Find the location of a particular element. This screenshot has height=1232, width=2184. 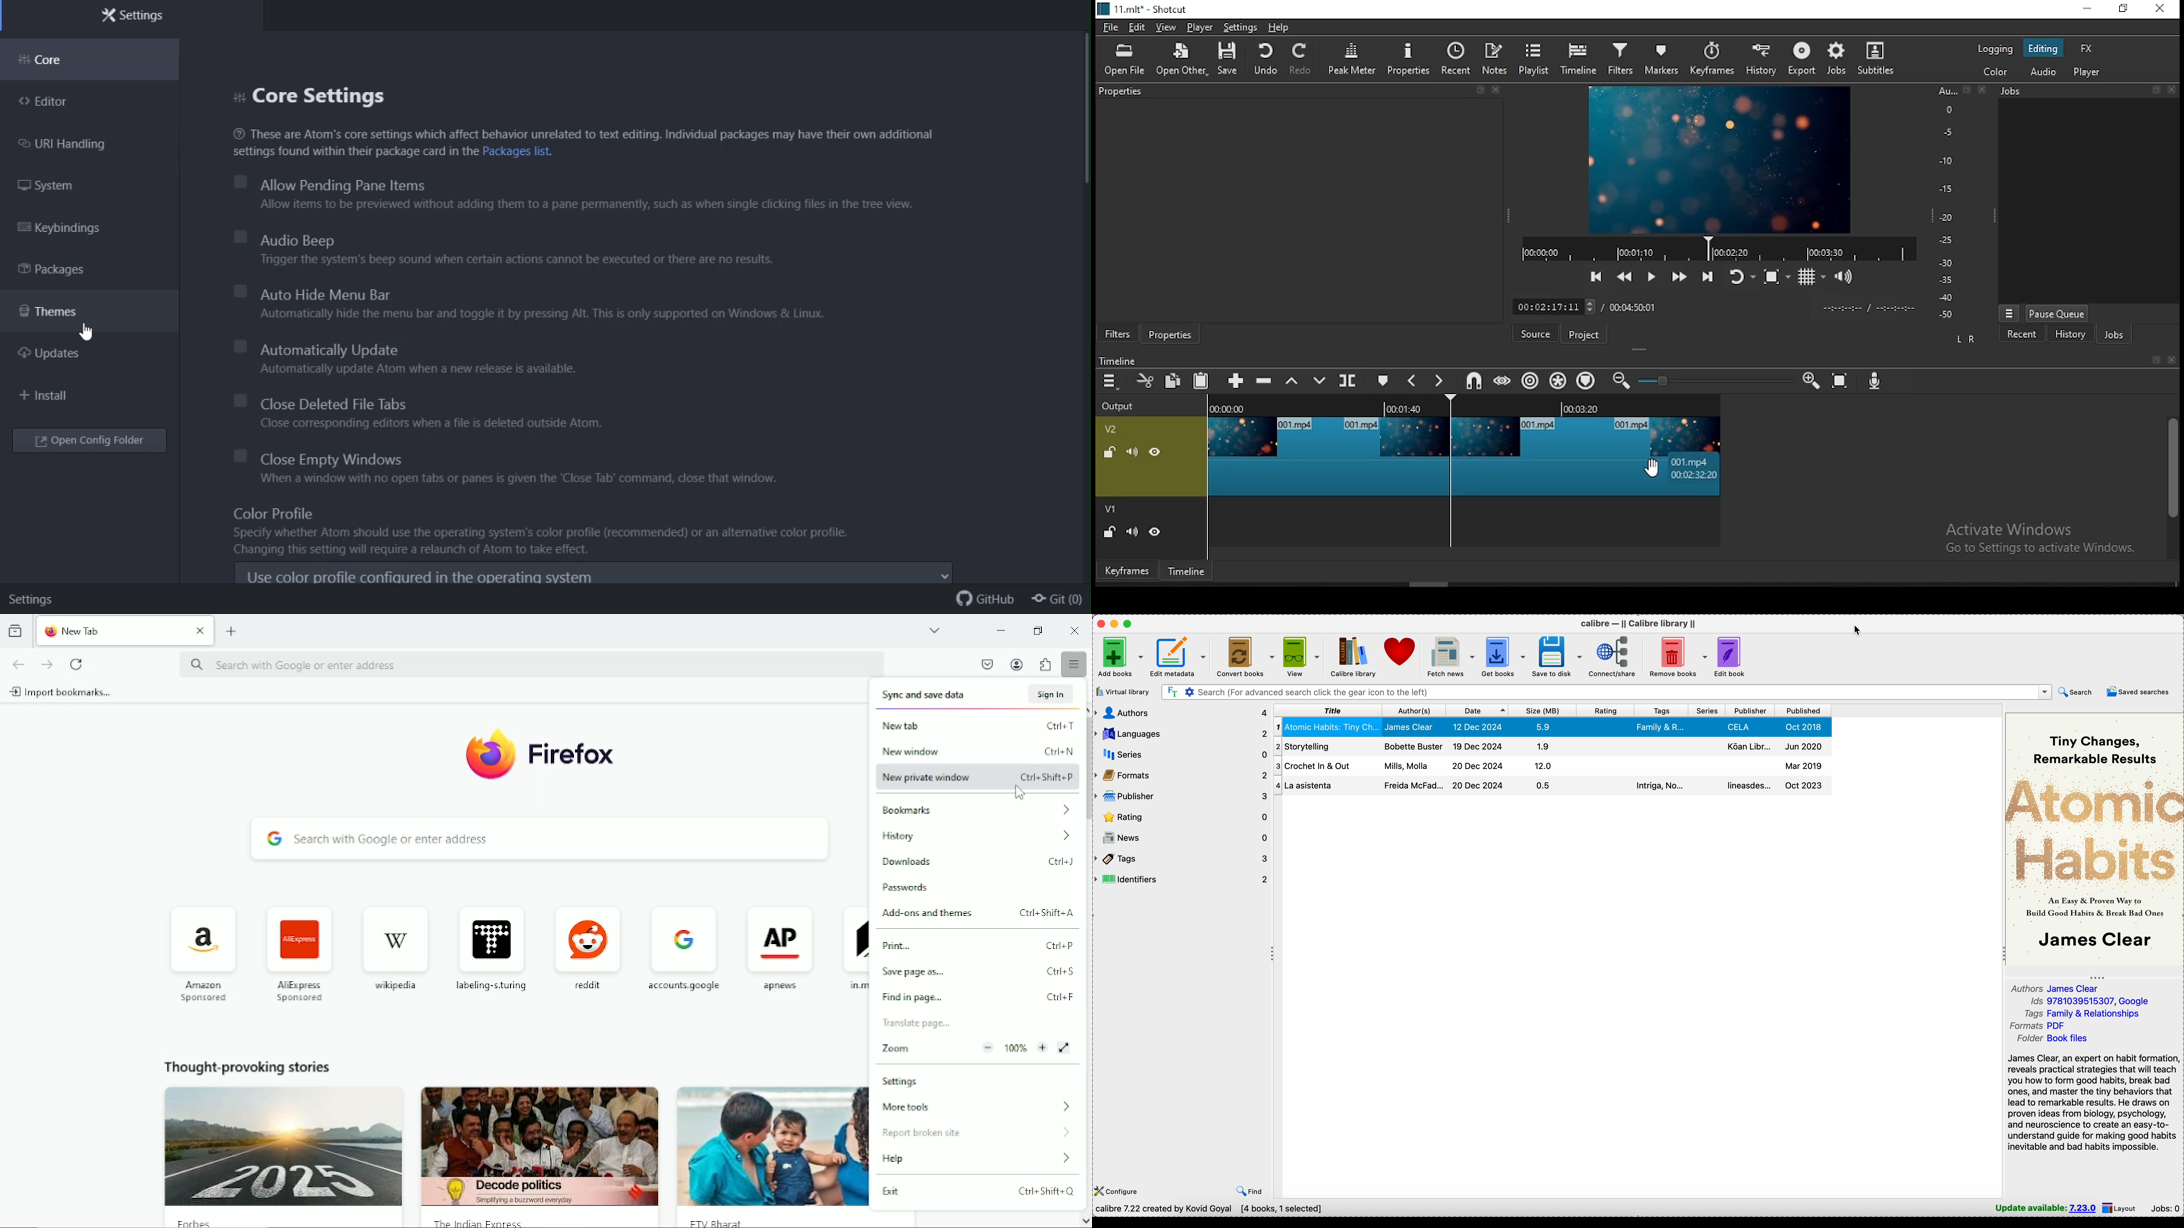

play quickly backwards is located at coordinates (1625, 276).